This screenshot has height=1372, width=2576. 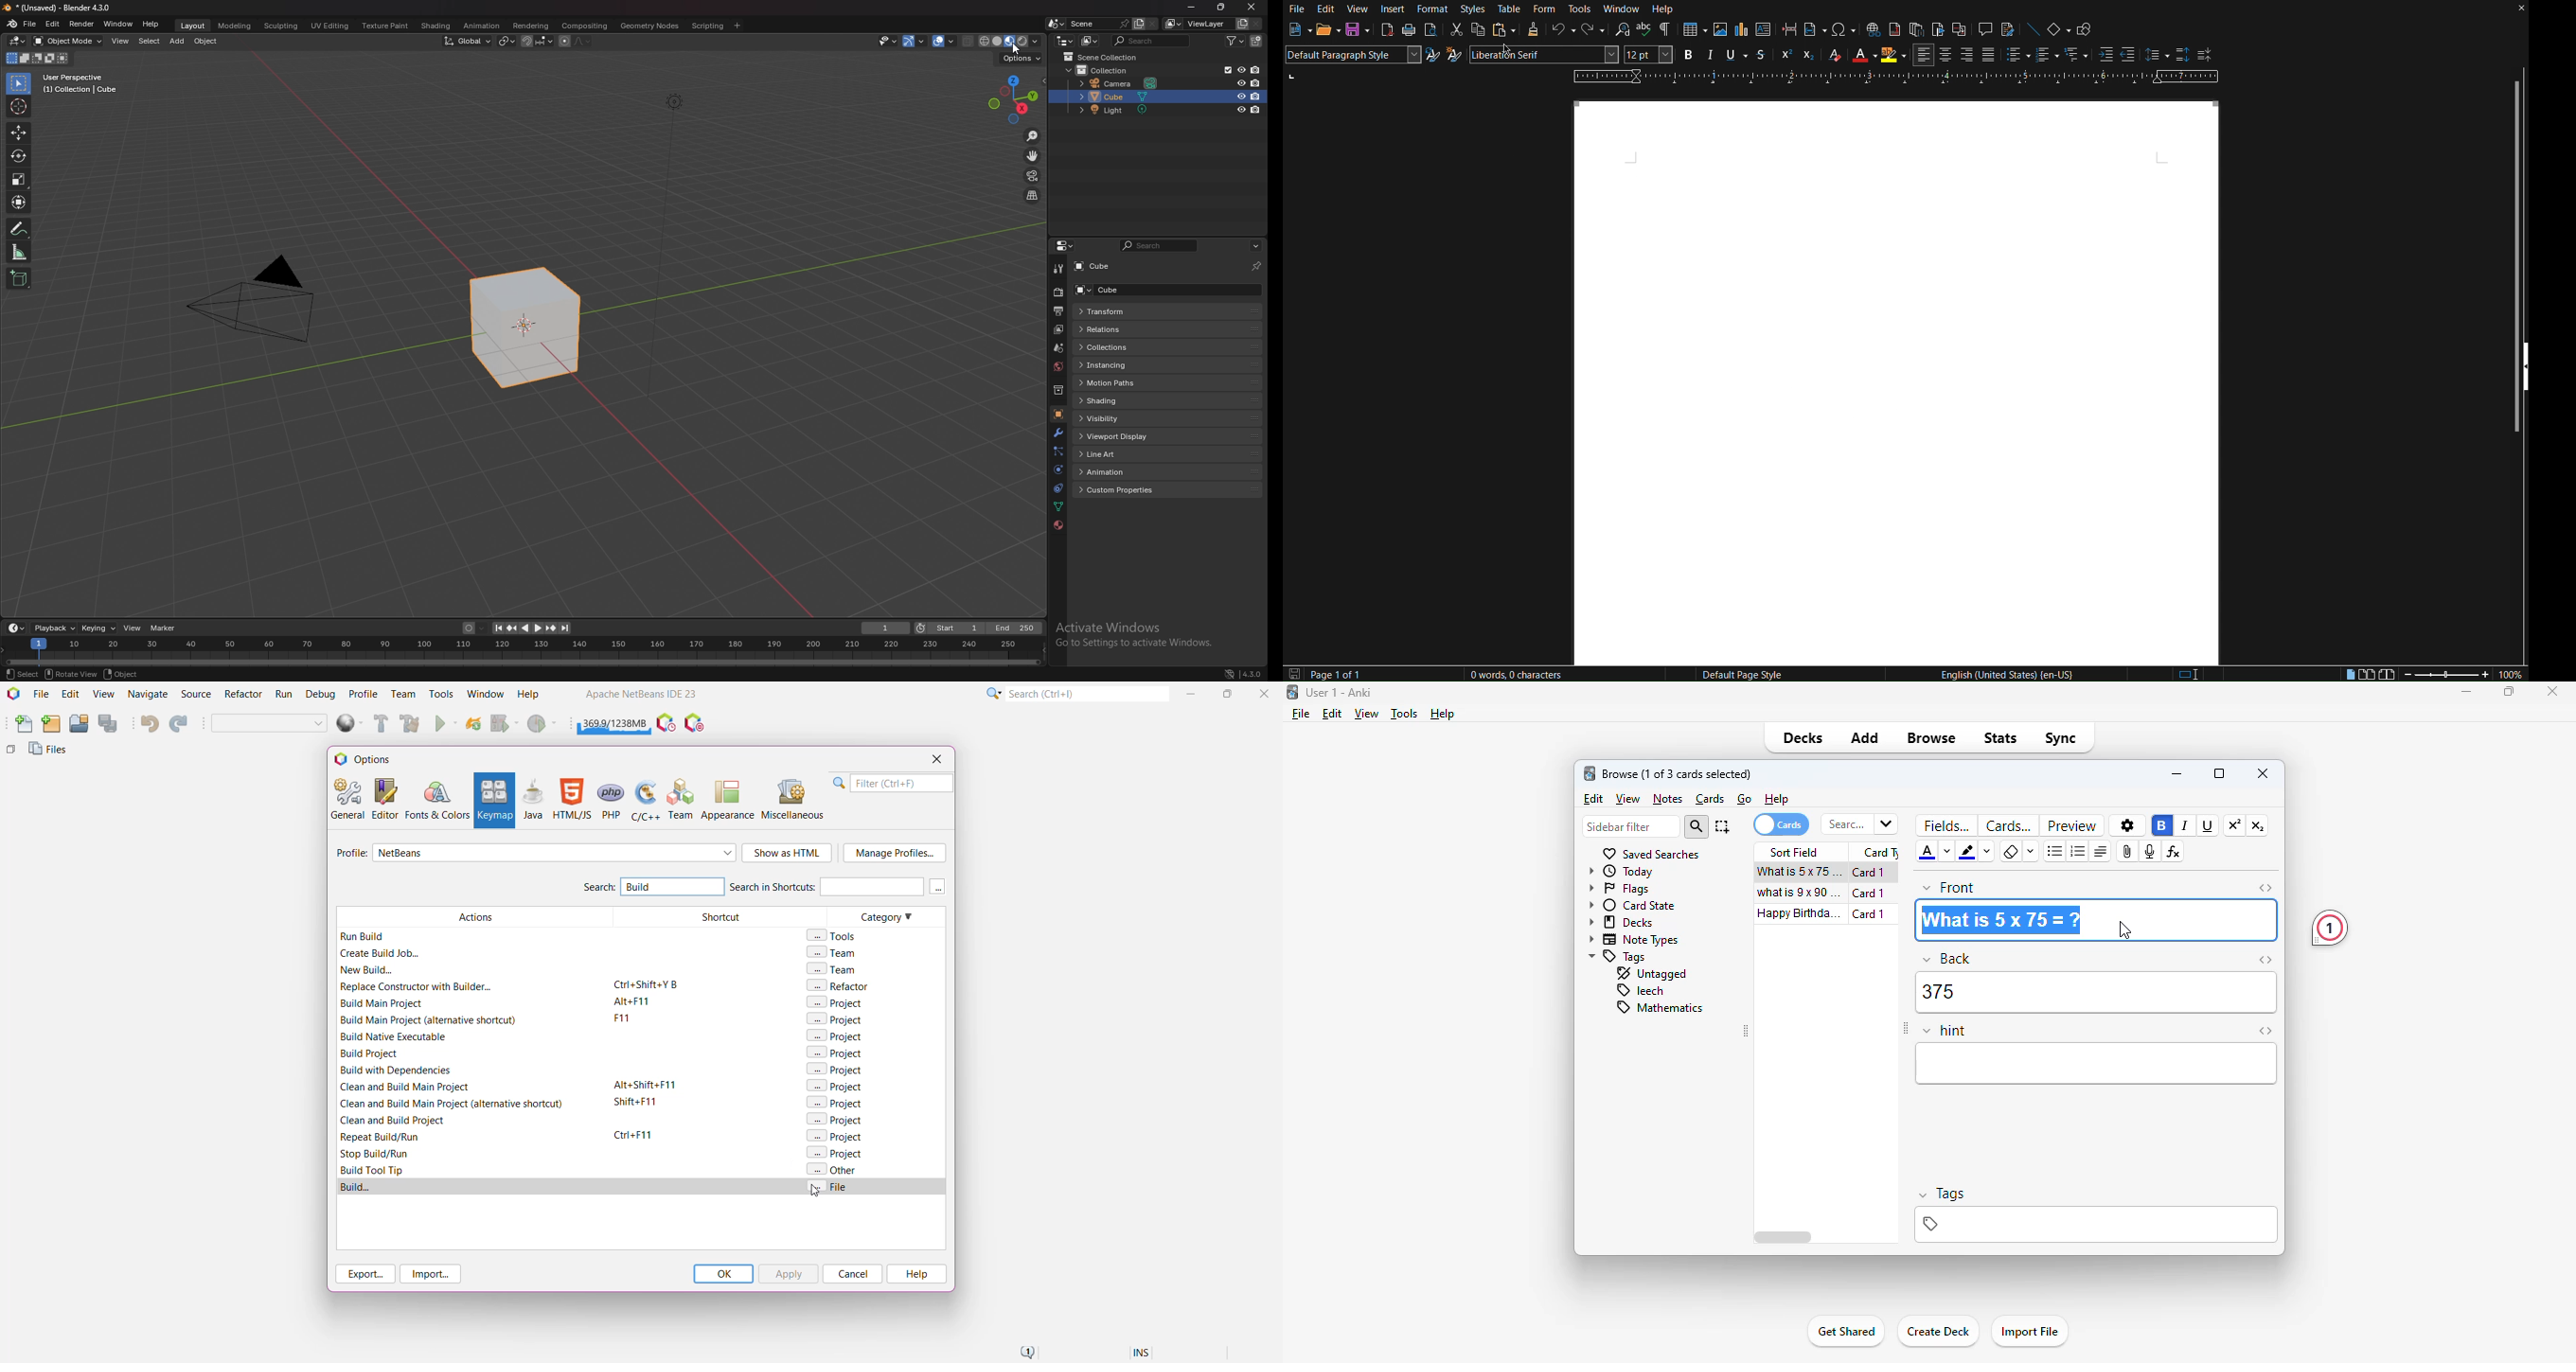 What do you see at coordinates (1350, 673) in the screenshot?
I see `Page 1 of 1` at bounding box center [1350, 673].